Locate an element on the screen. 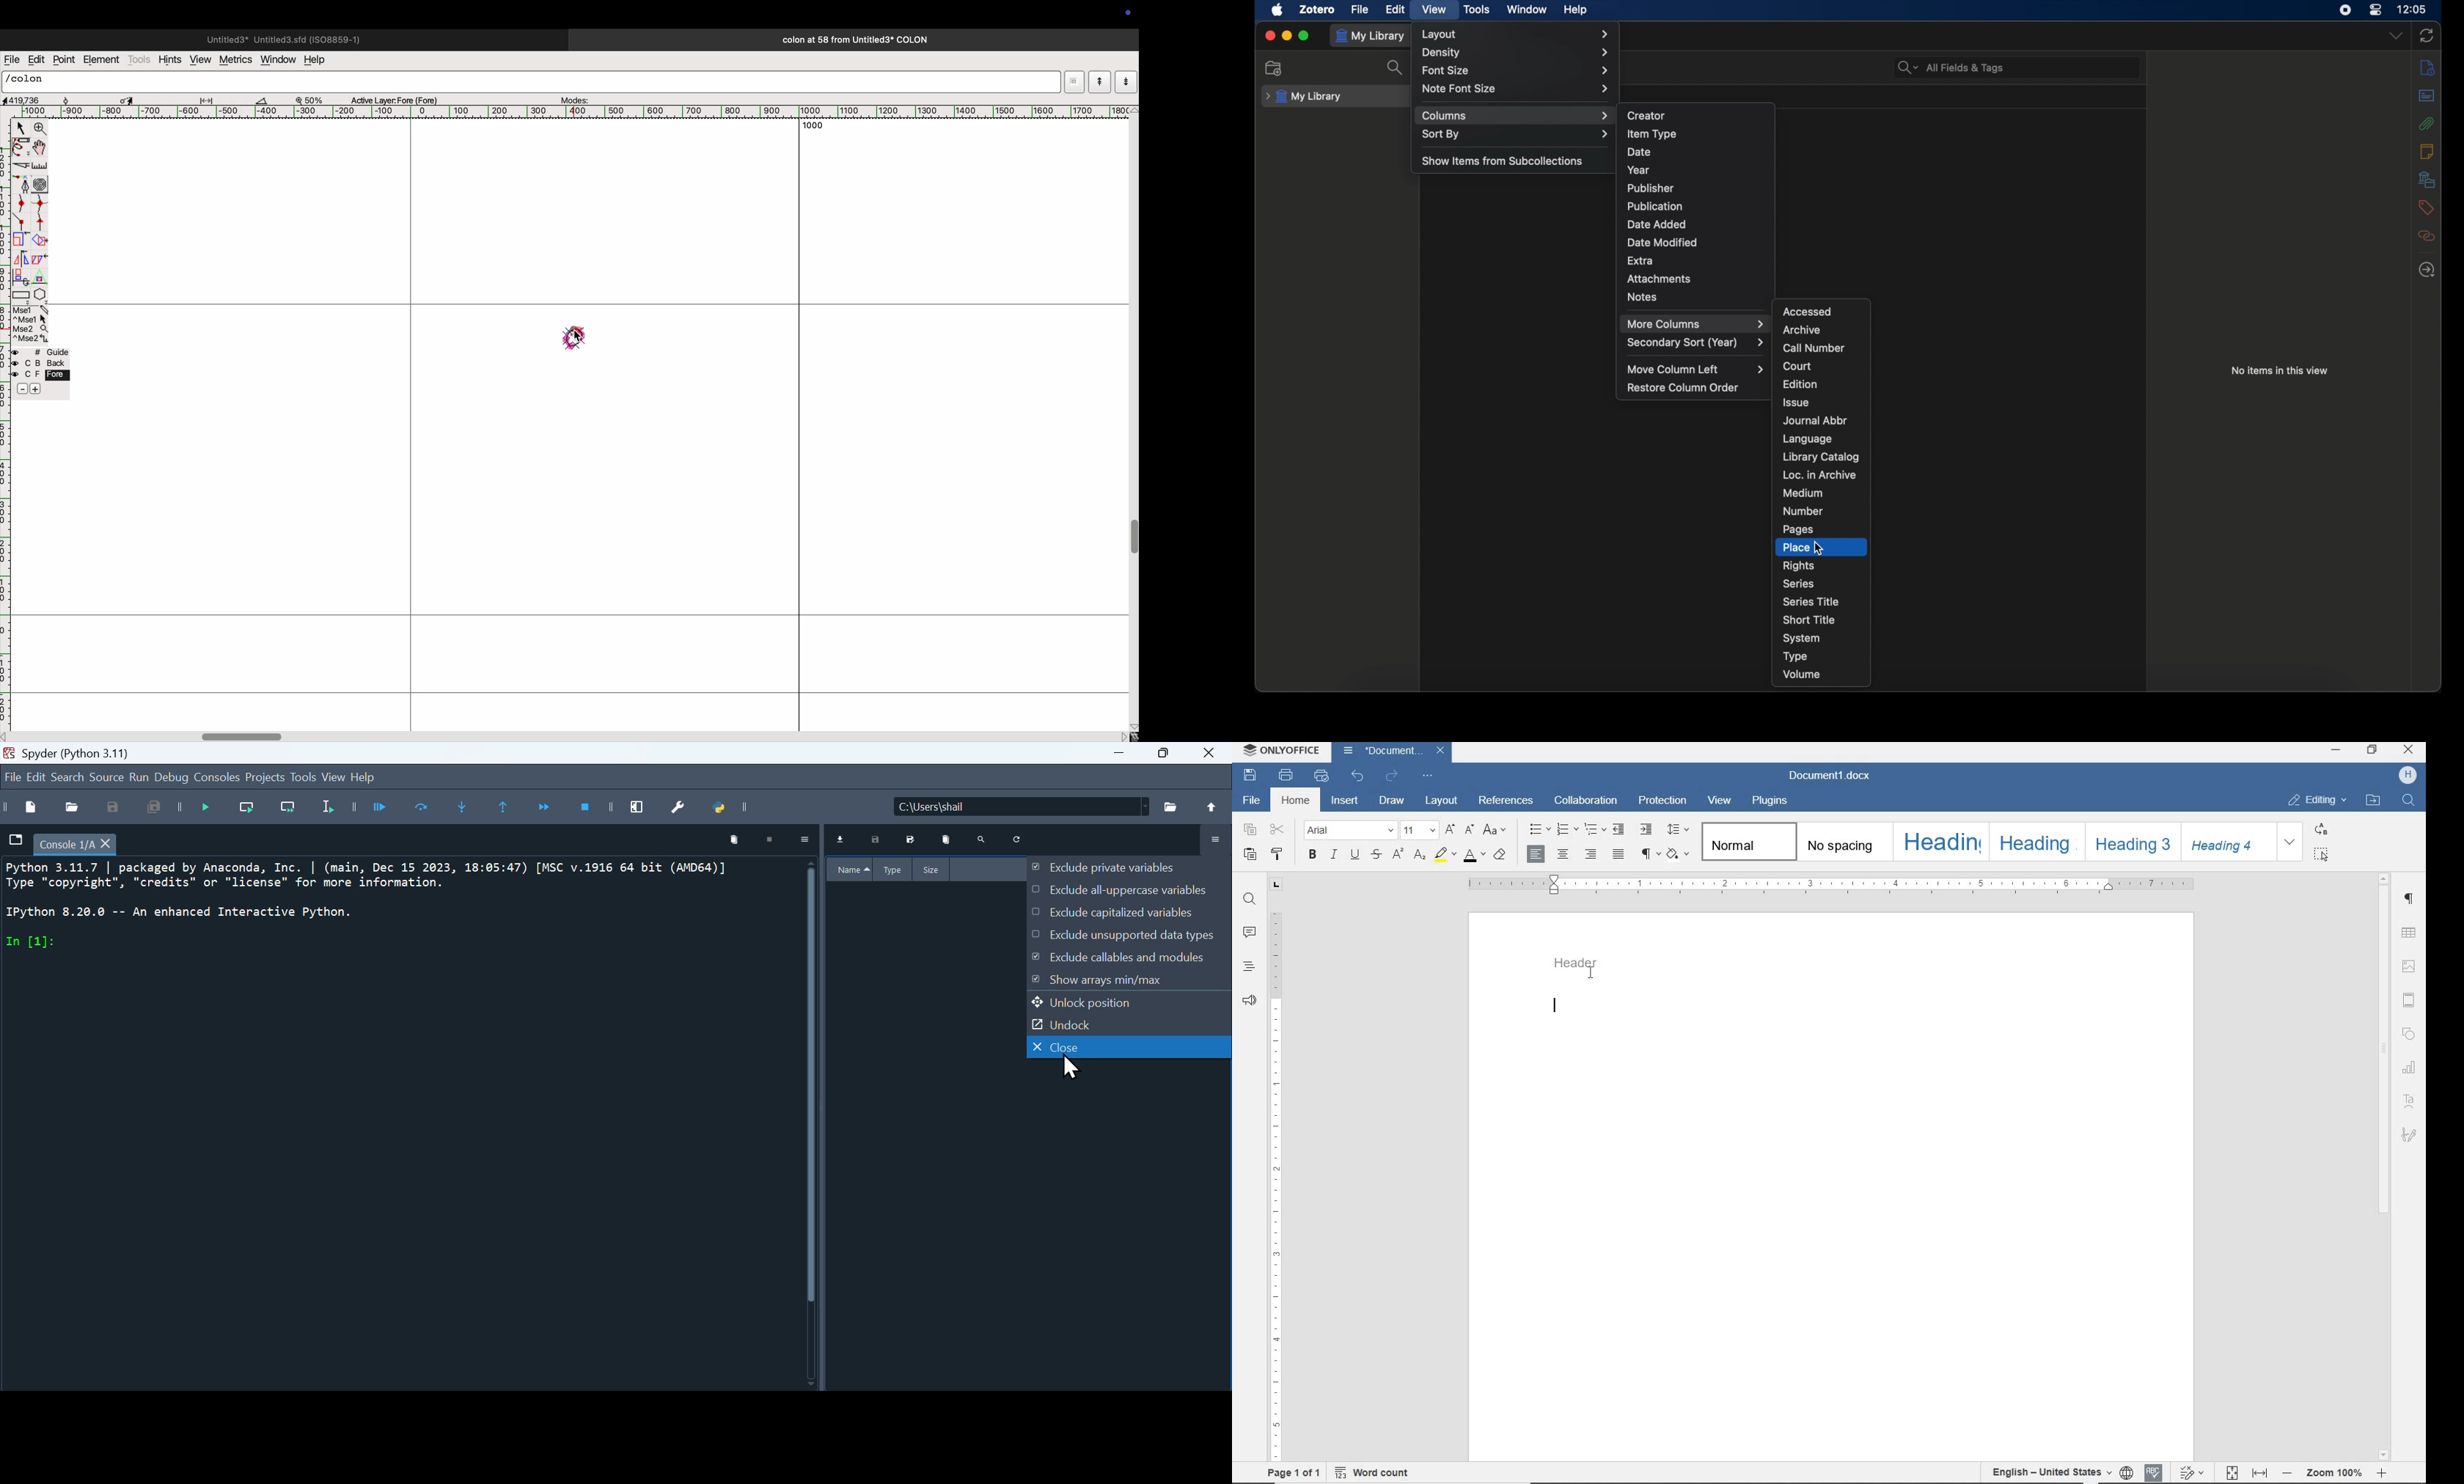 The height and width of the screenshot is (1484, 2464). Text cursor is located at coordinates (1594, 972).